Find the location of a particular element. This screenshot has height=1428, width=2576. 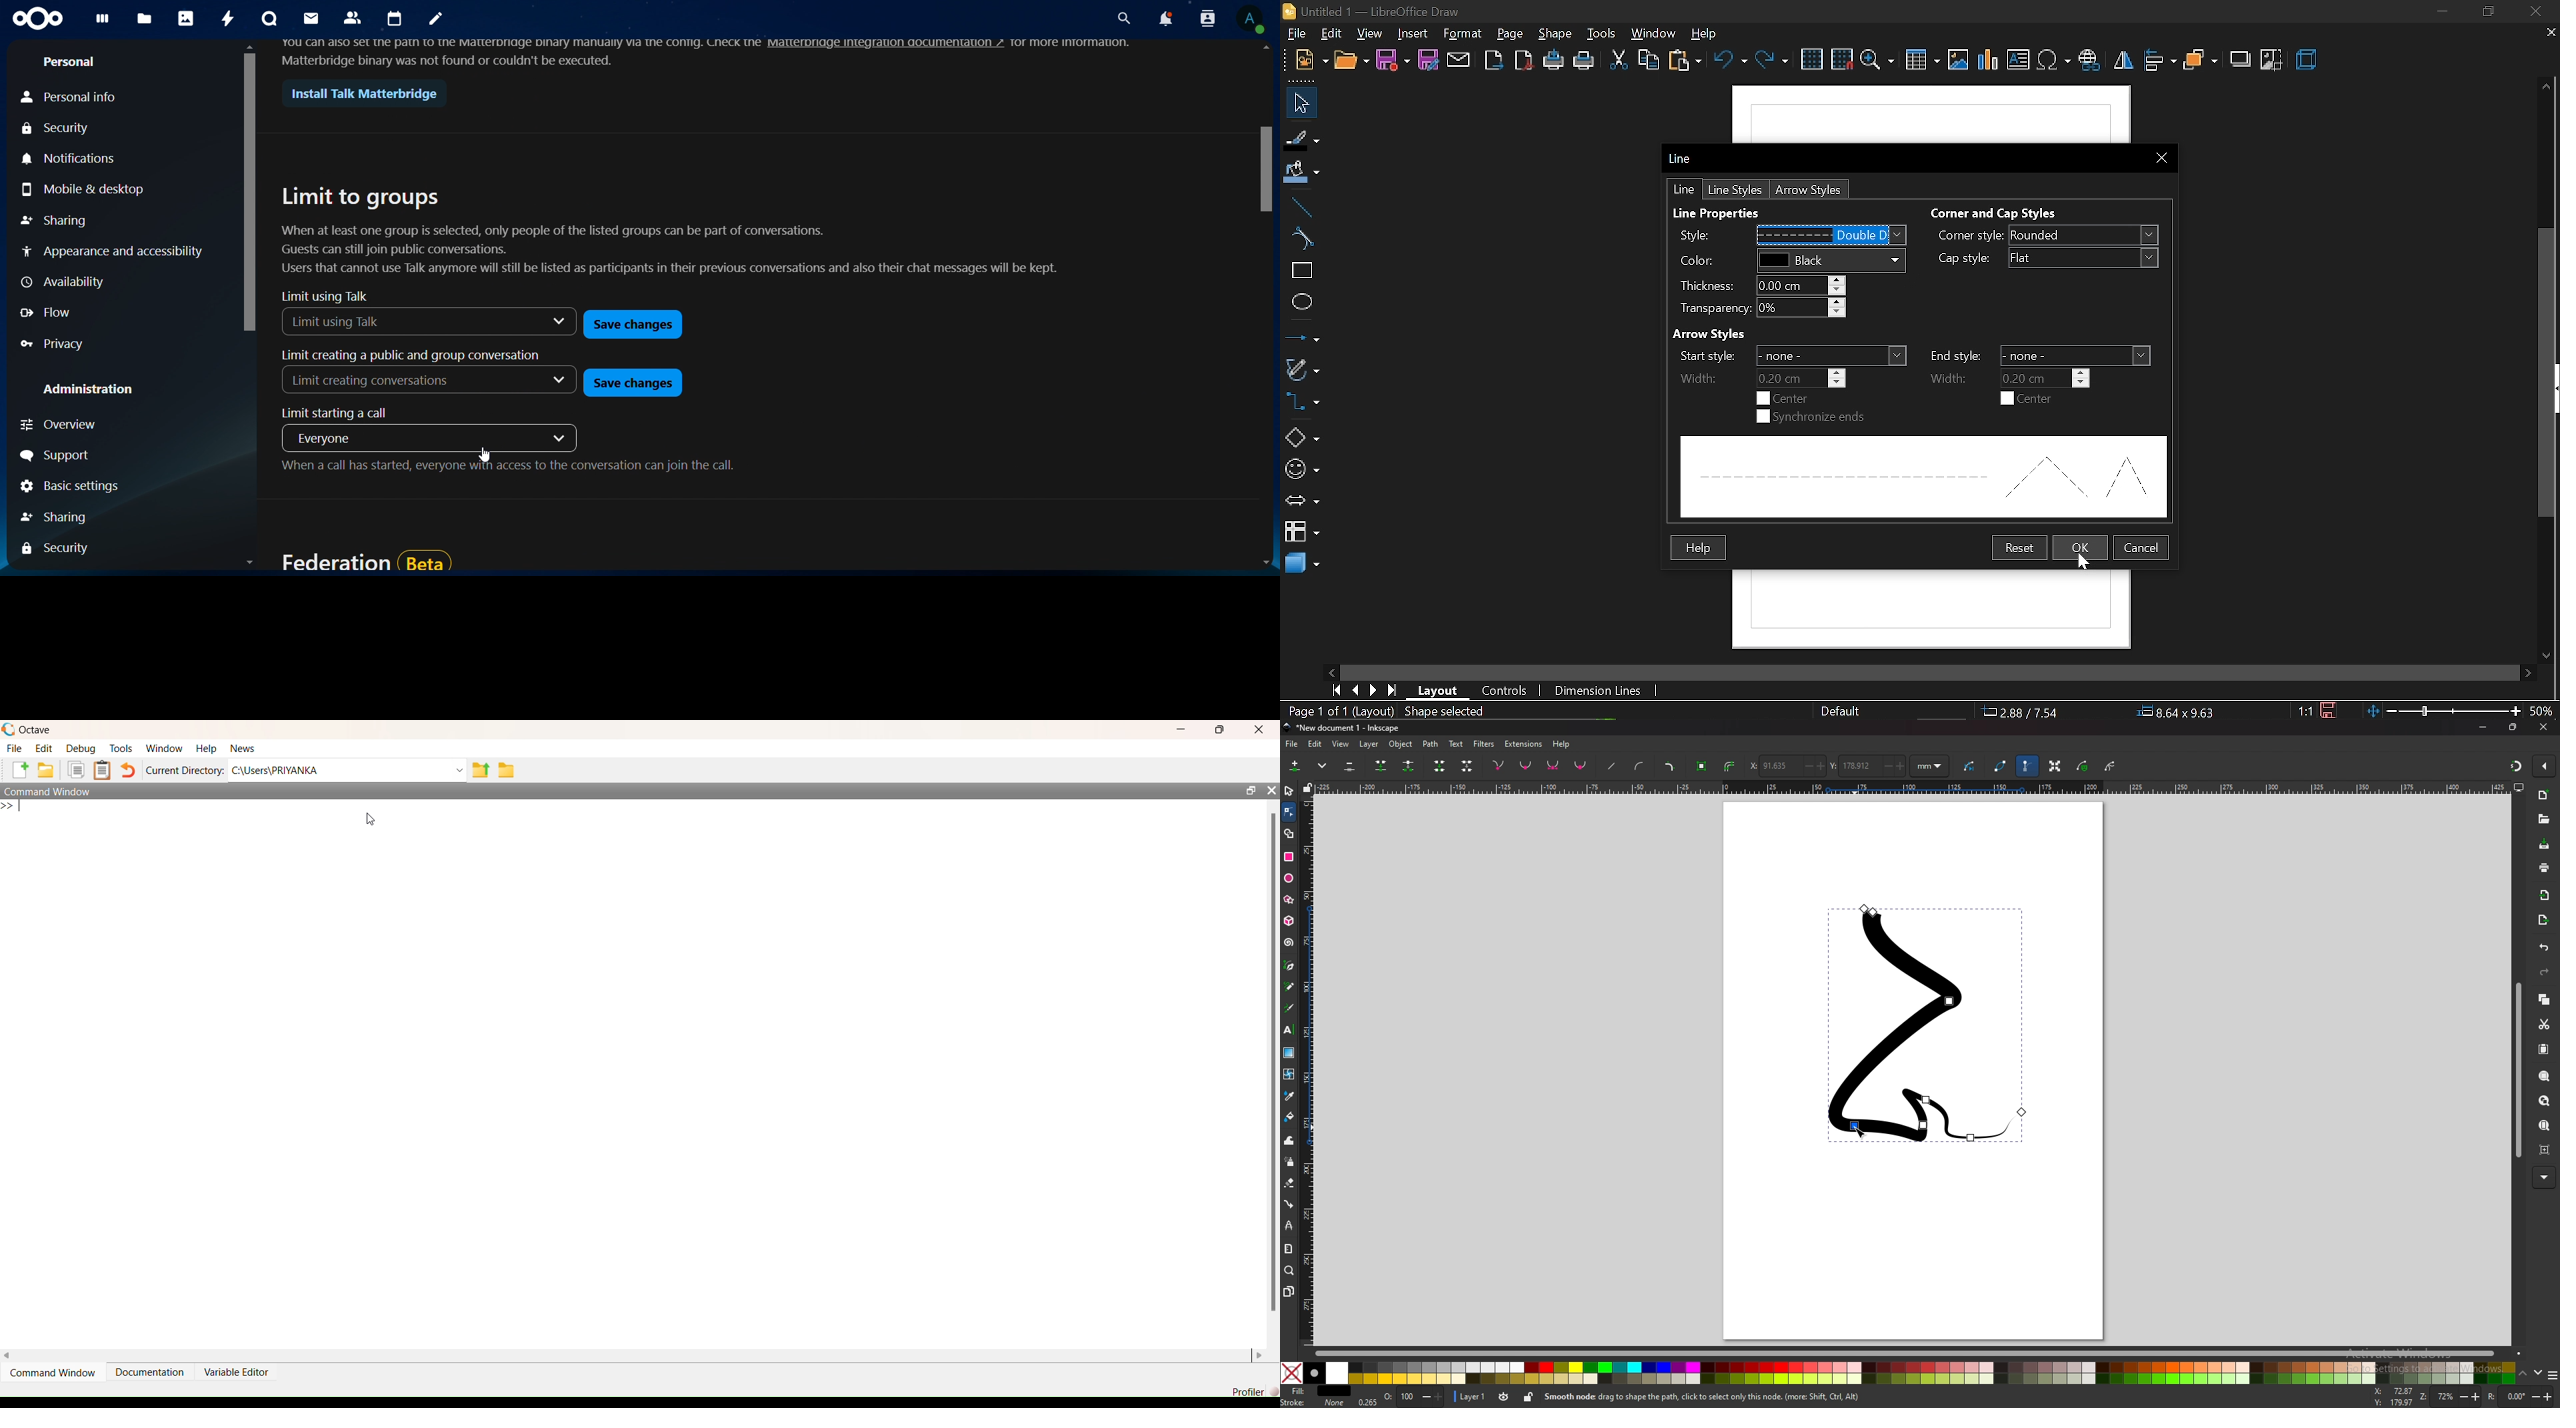

pen is located at coordinates (1290, 965).